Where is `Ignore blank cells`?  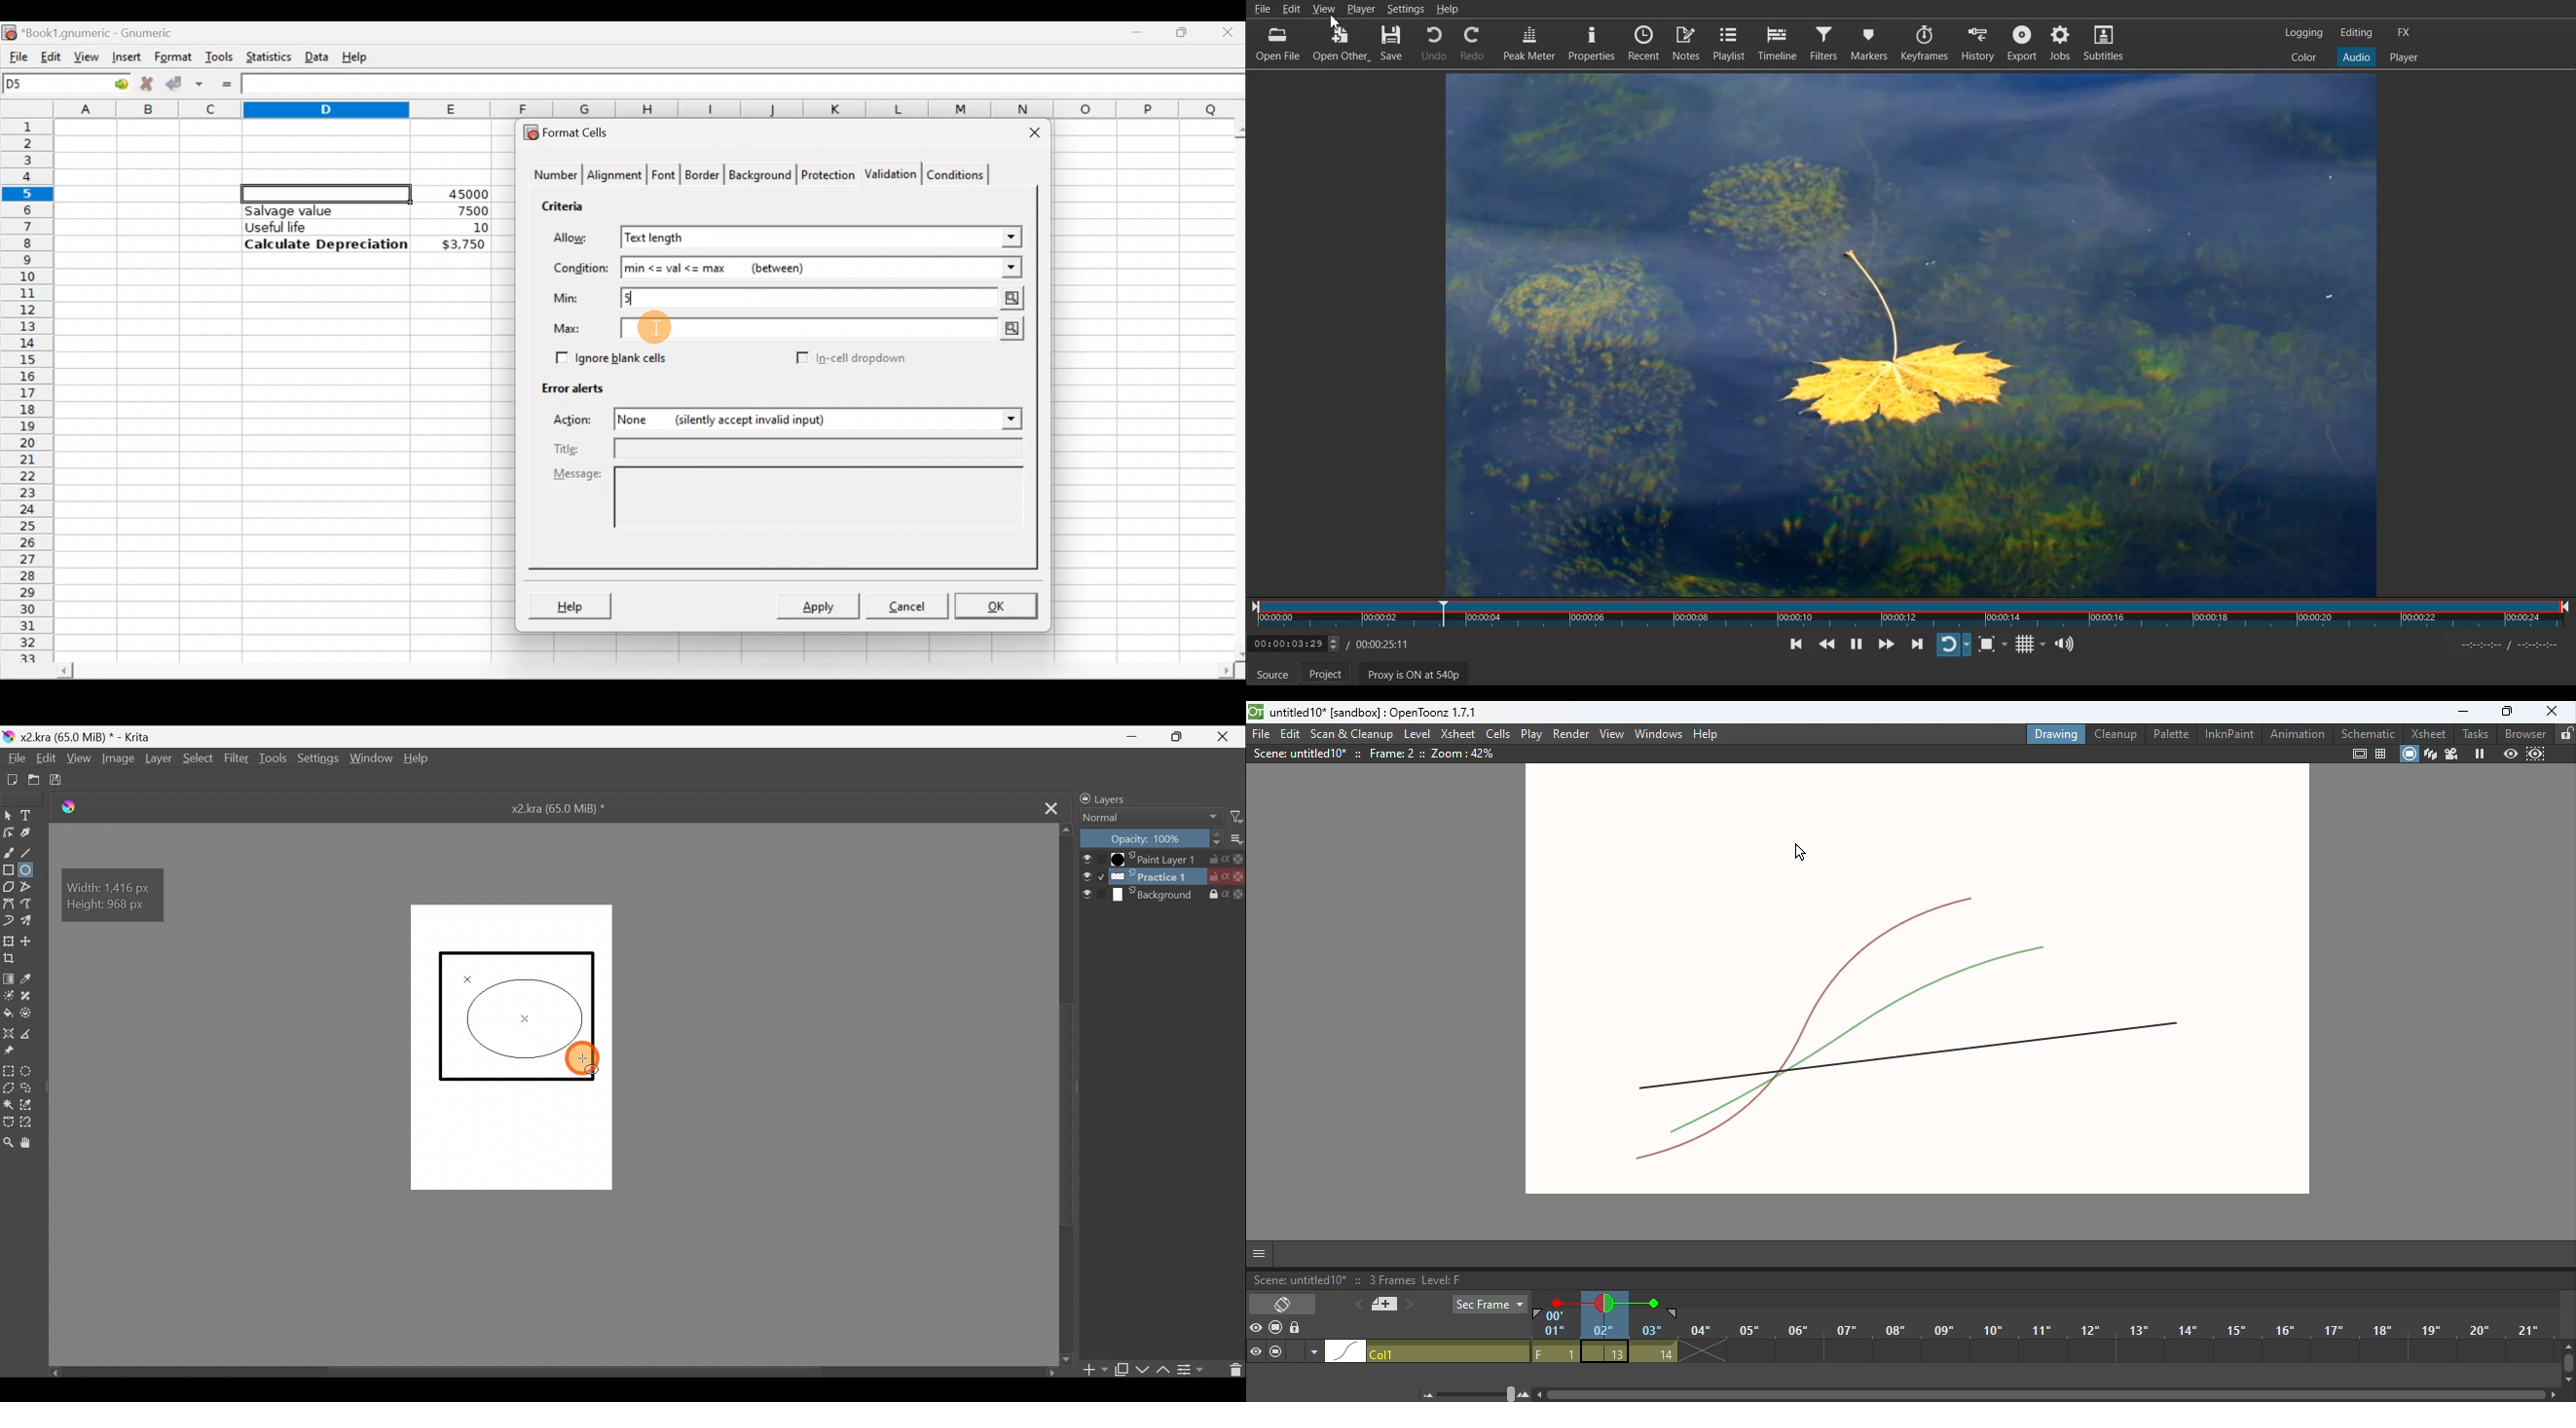
Ignore blank cells is located at coordinates (609, 356).